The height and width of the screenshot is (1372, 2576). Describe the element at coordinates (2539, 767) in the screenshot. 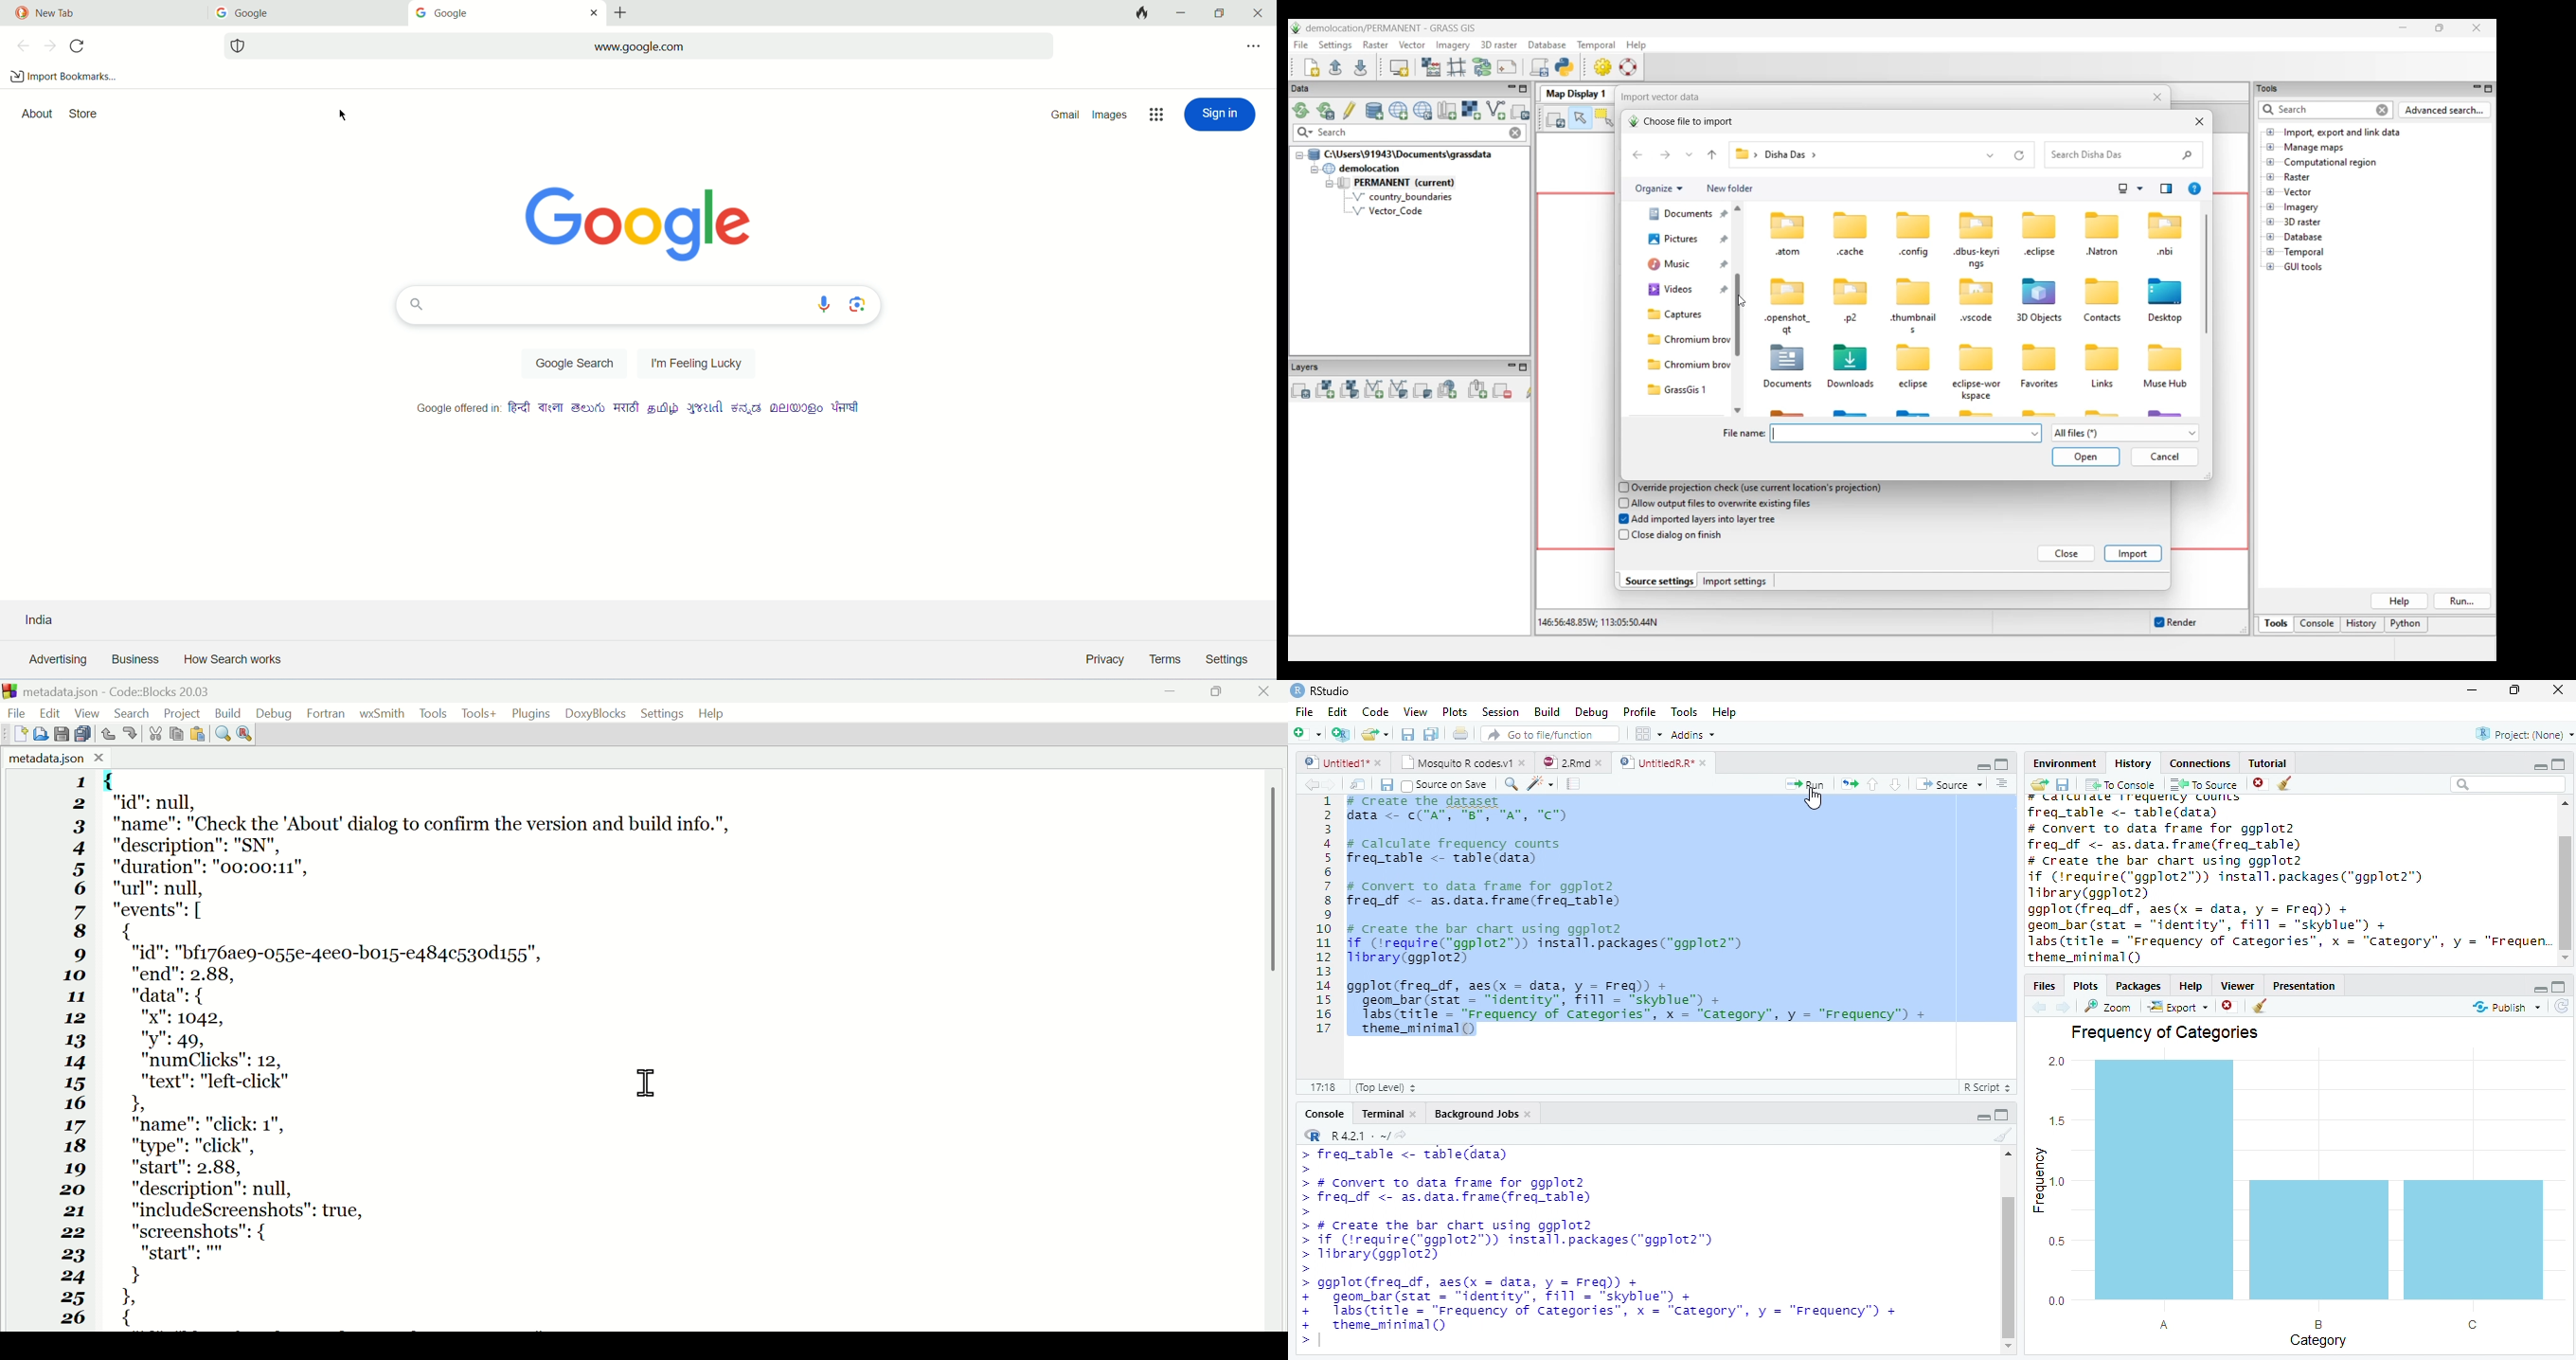

I see `Minimize` at that location.